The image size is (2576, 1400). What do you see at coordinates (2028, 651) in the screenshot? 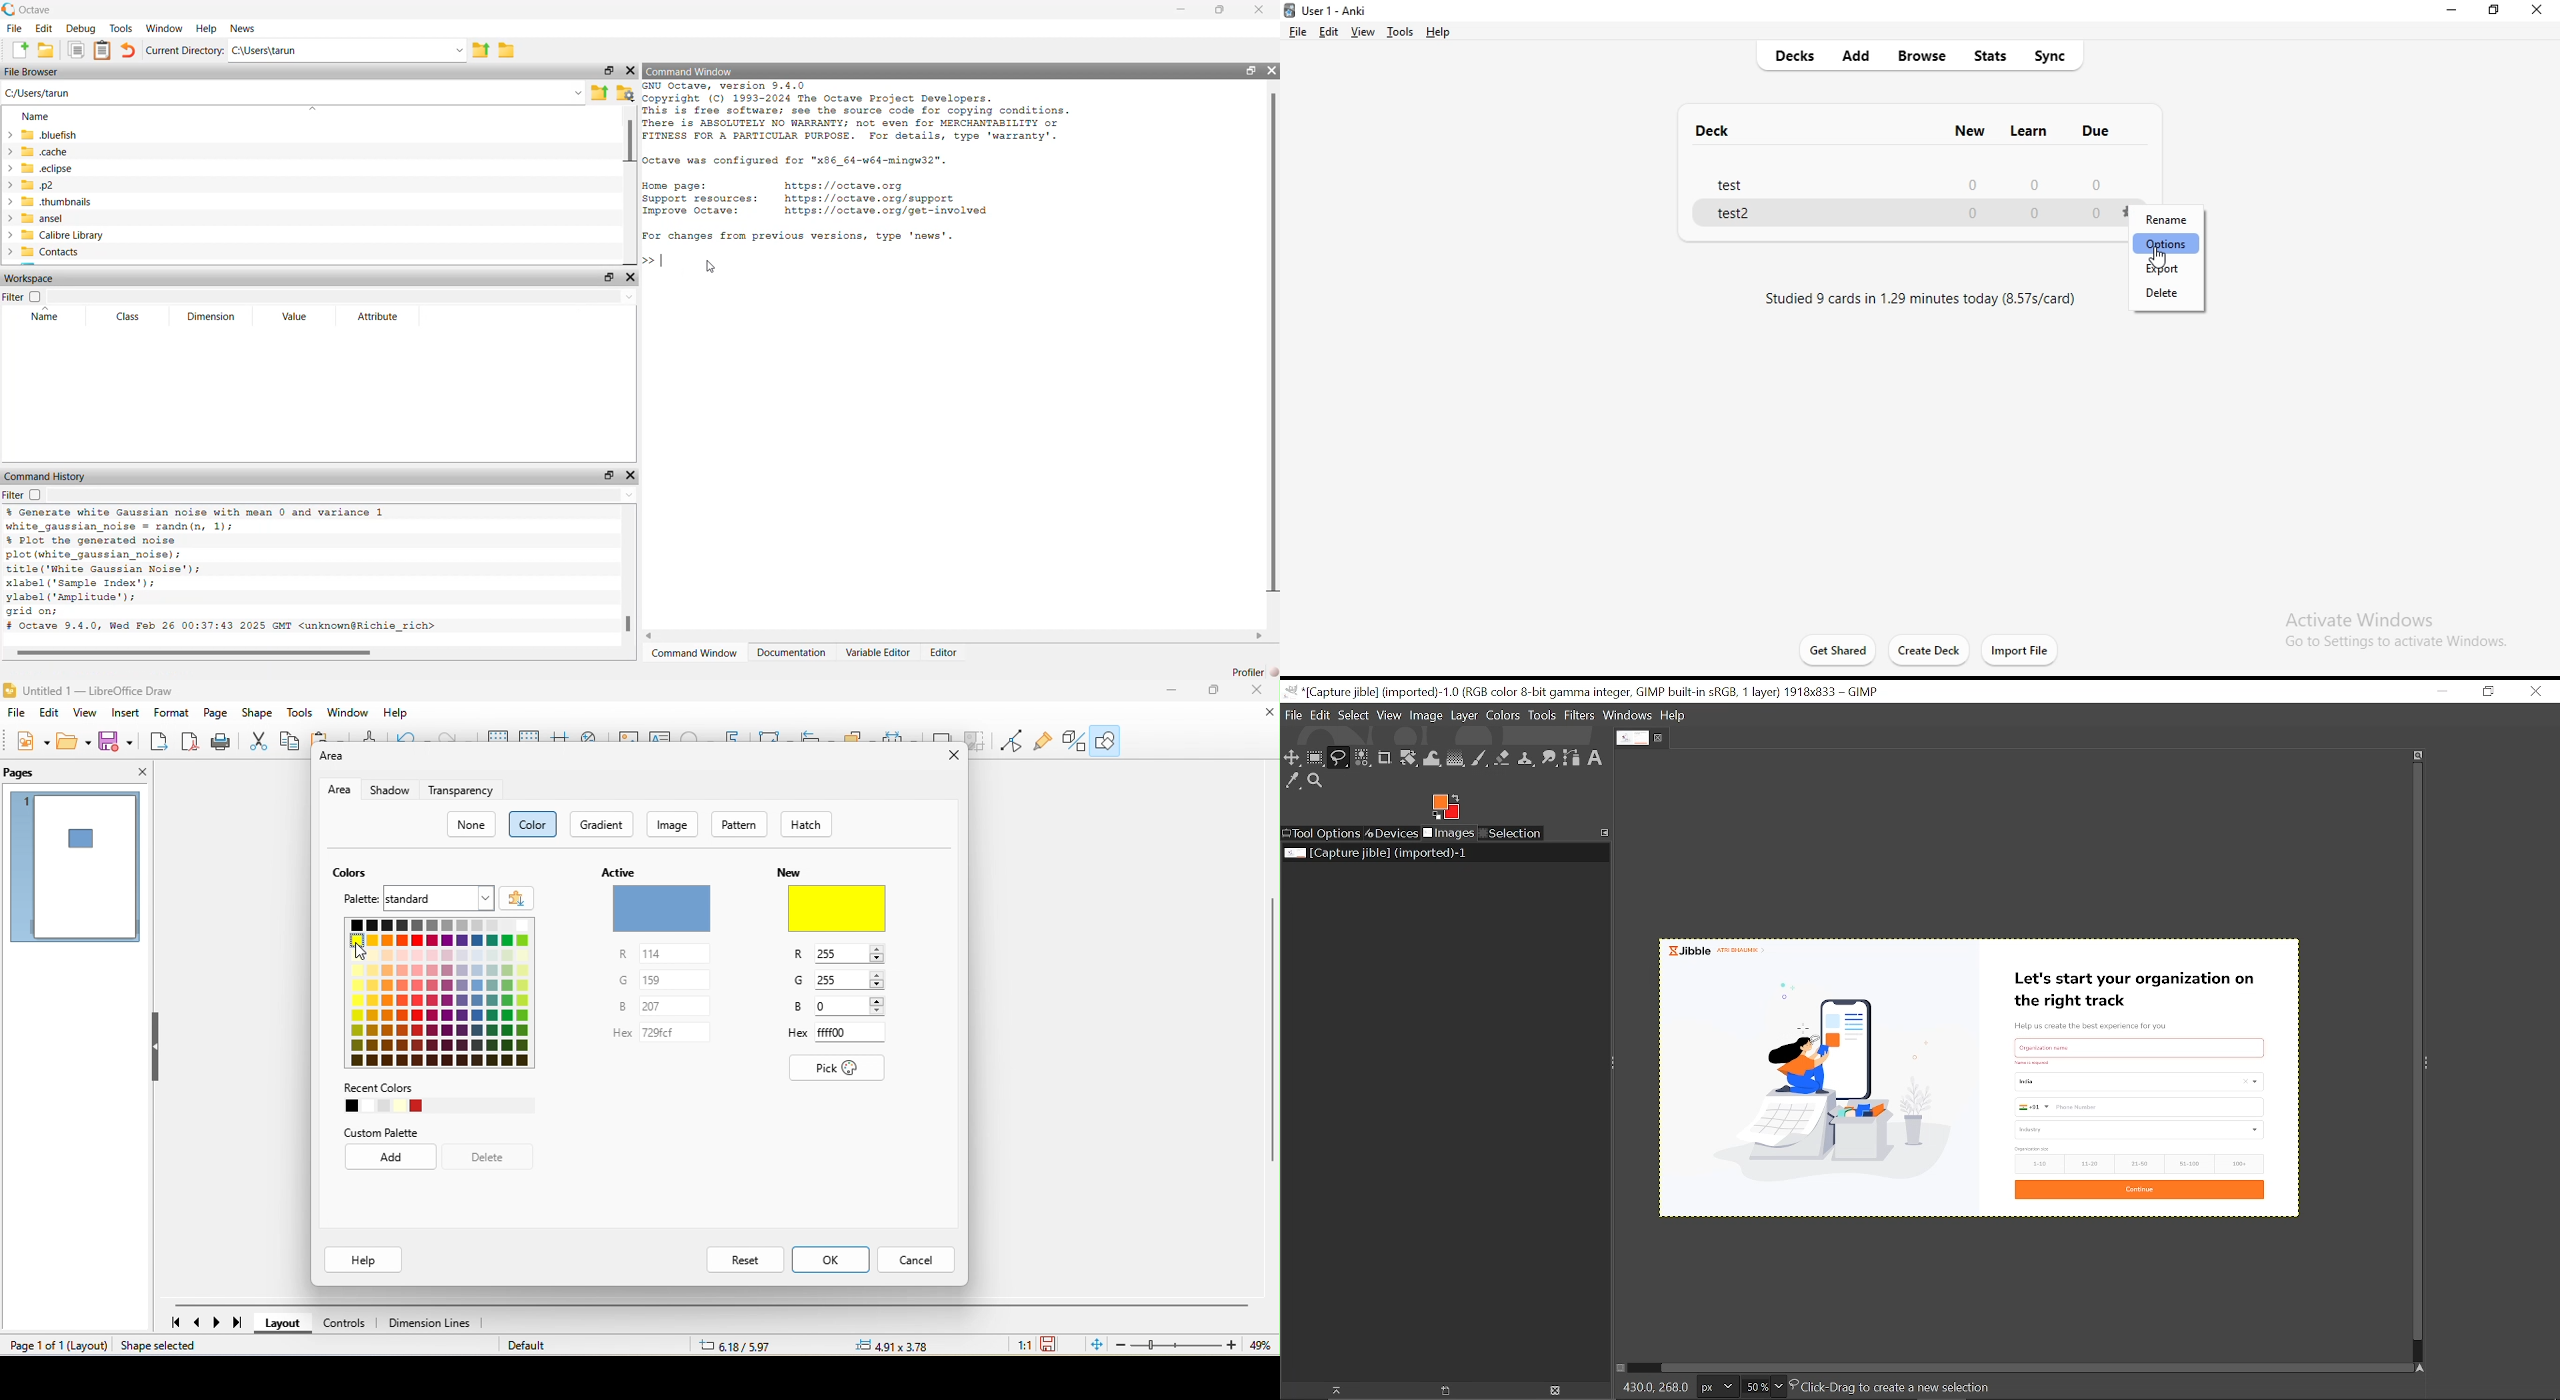
I see `import file` at bounding box center [2028, 651].